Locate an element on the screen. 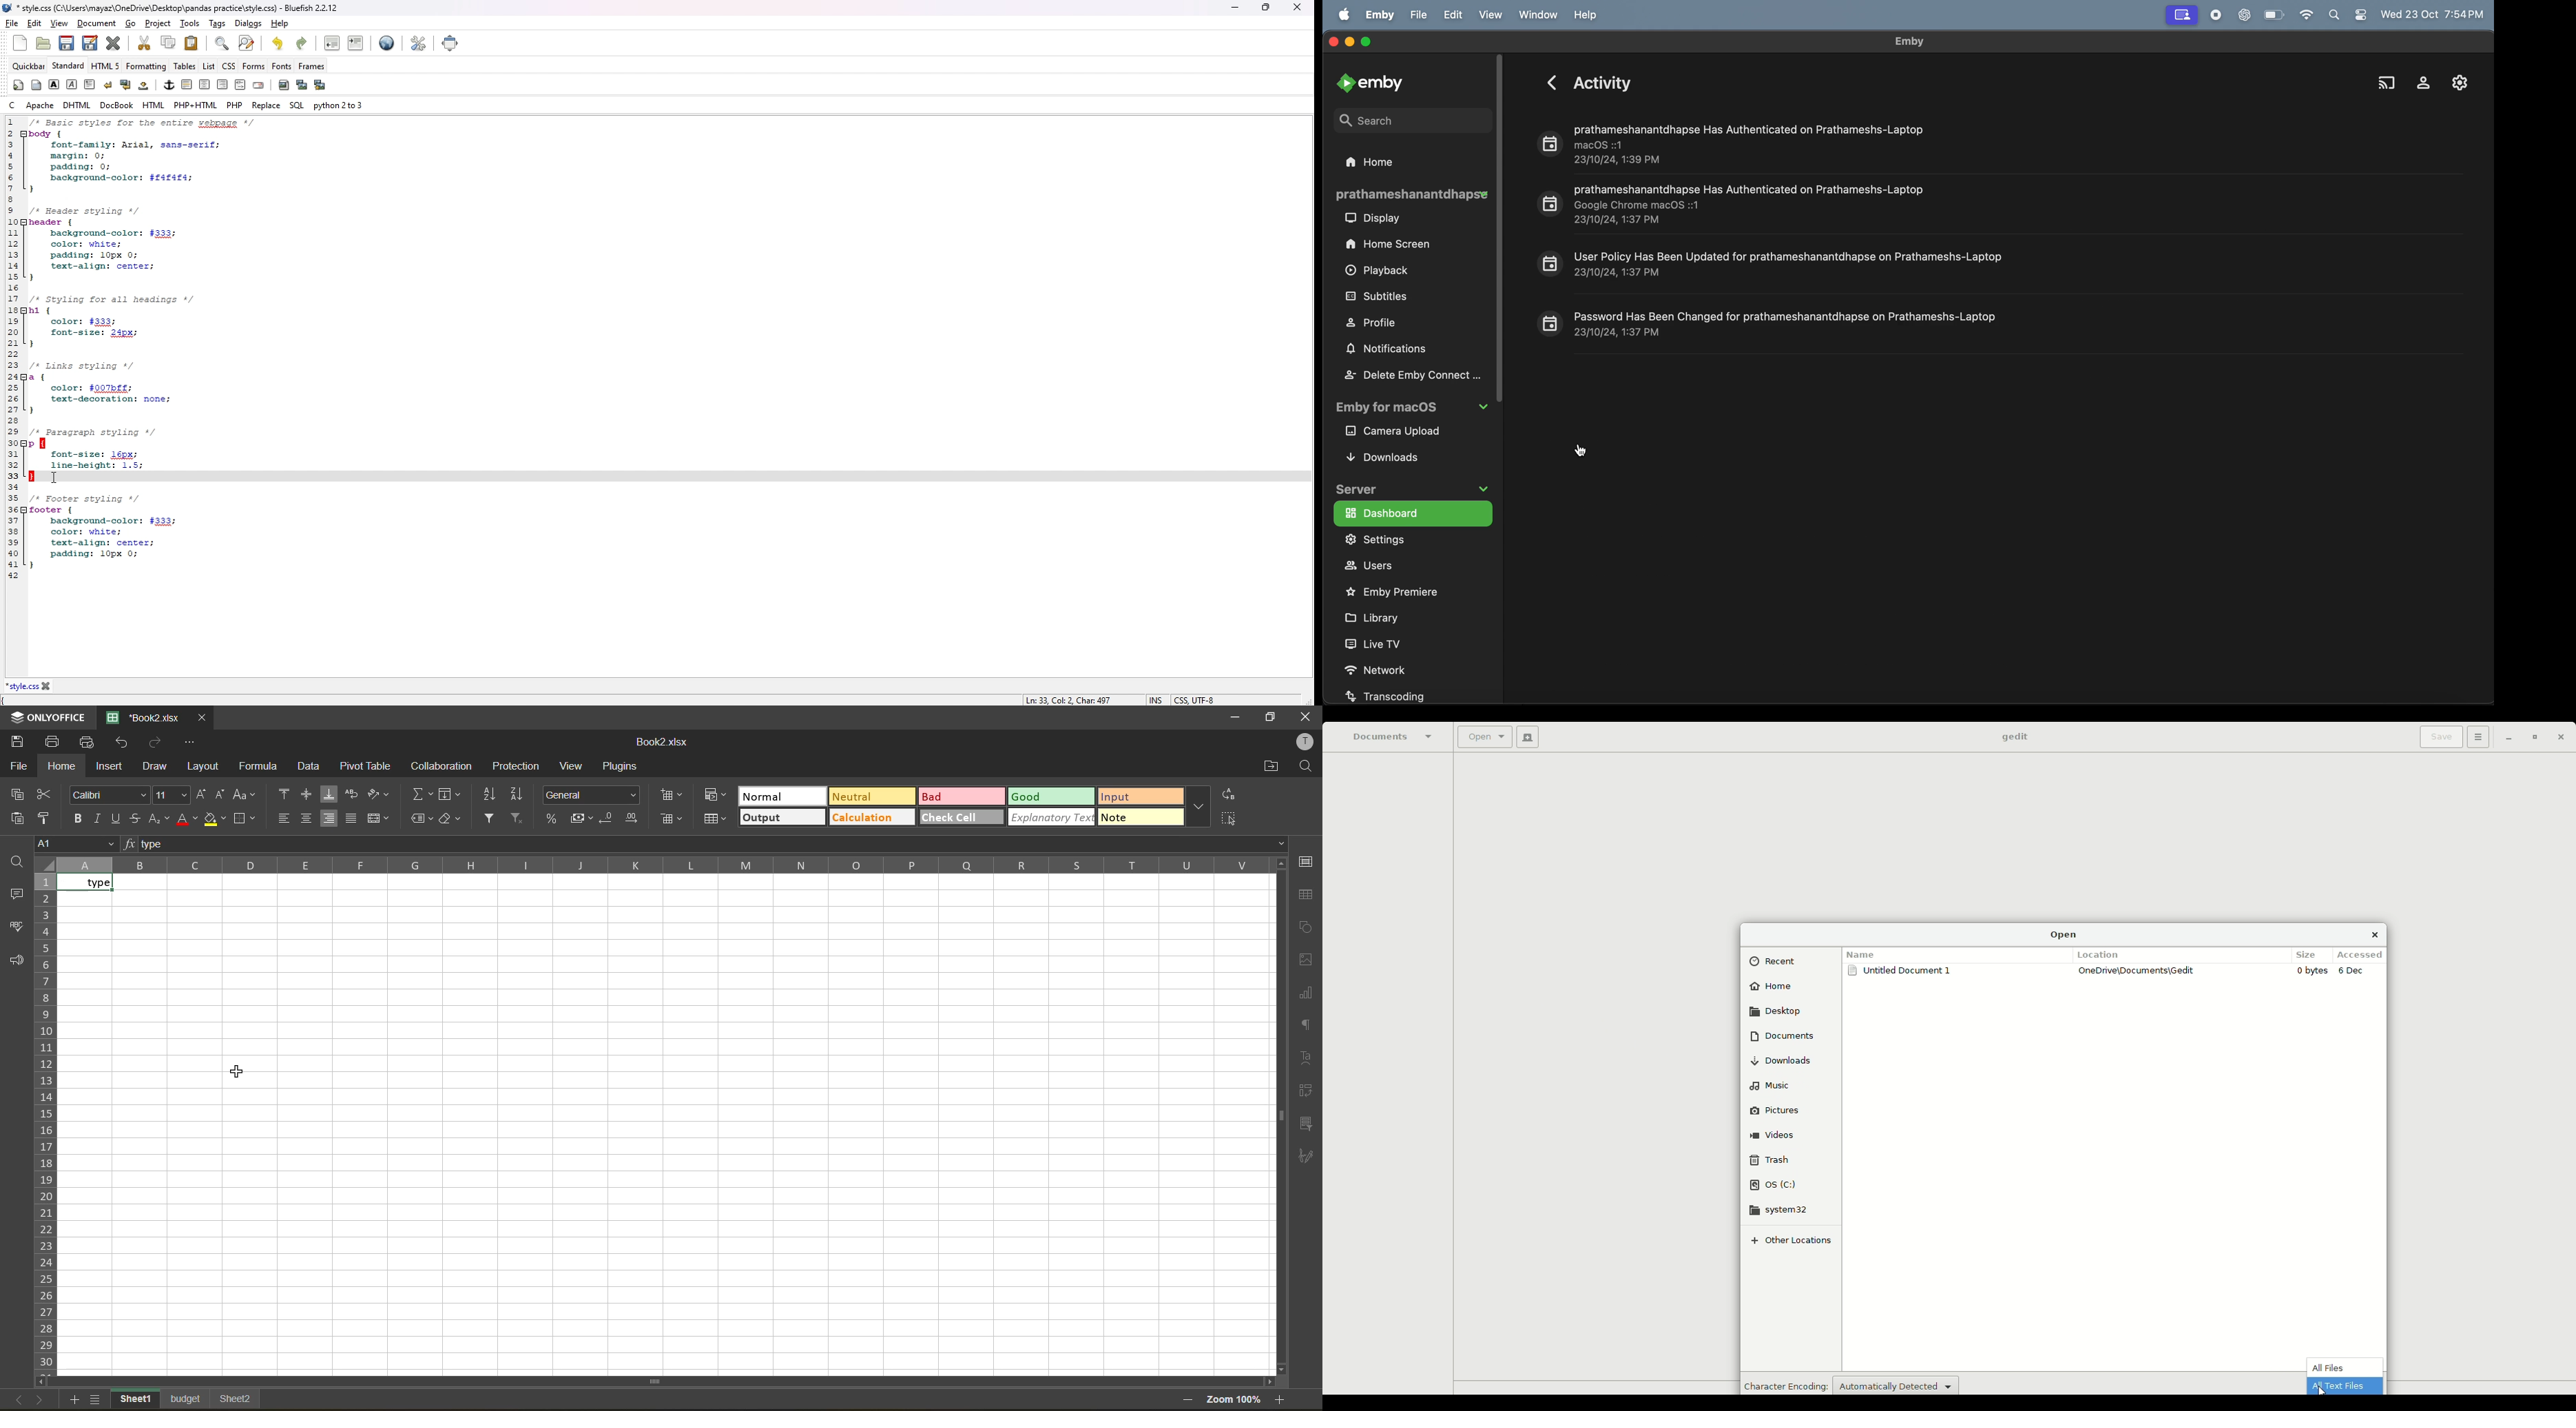 This screenshot has height=1428, width=2576. move up is located at coordinates (1279, 867).